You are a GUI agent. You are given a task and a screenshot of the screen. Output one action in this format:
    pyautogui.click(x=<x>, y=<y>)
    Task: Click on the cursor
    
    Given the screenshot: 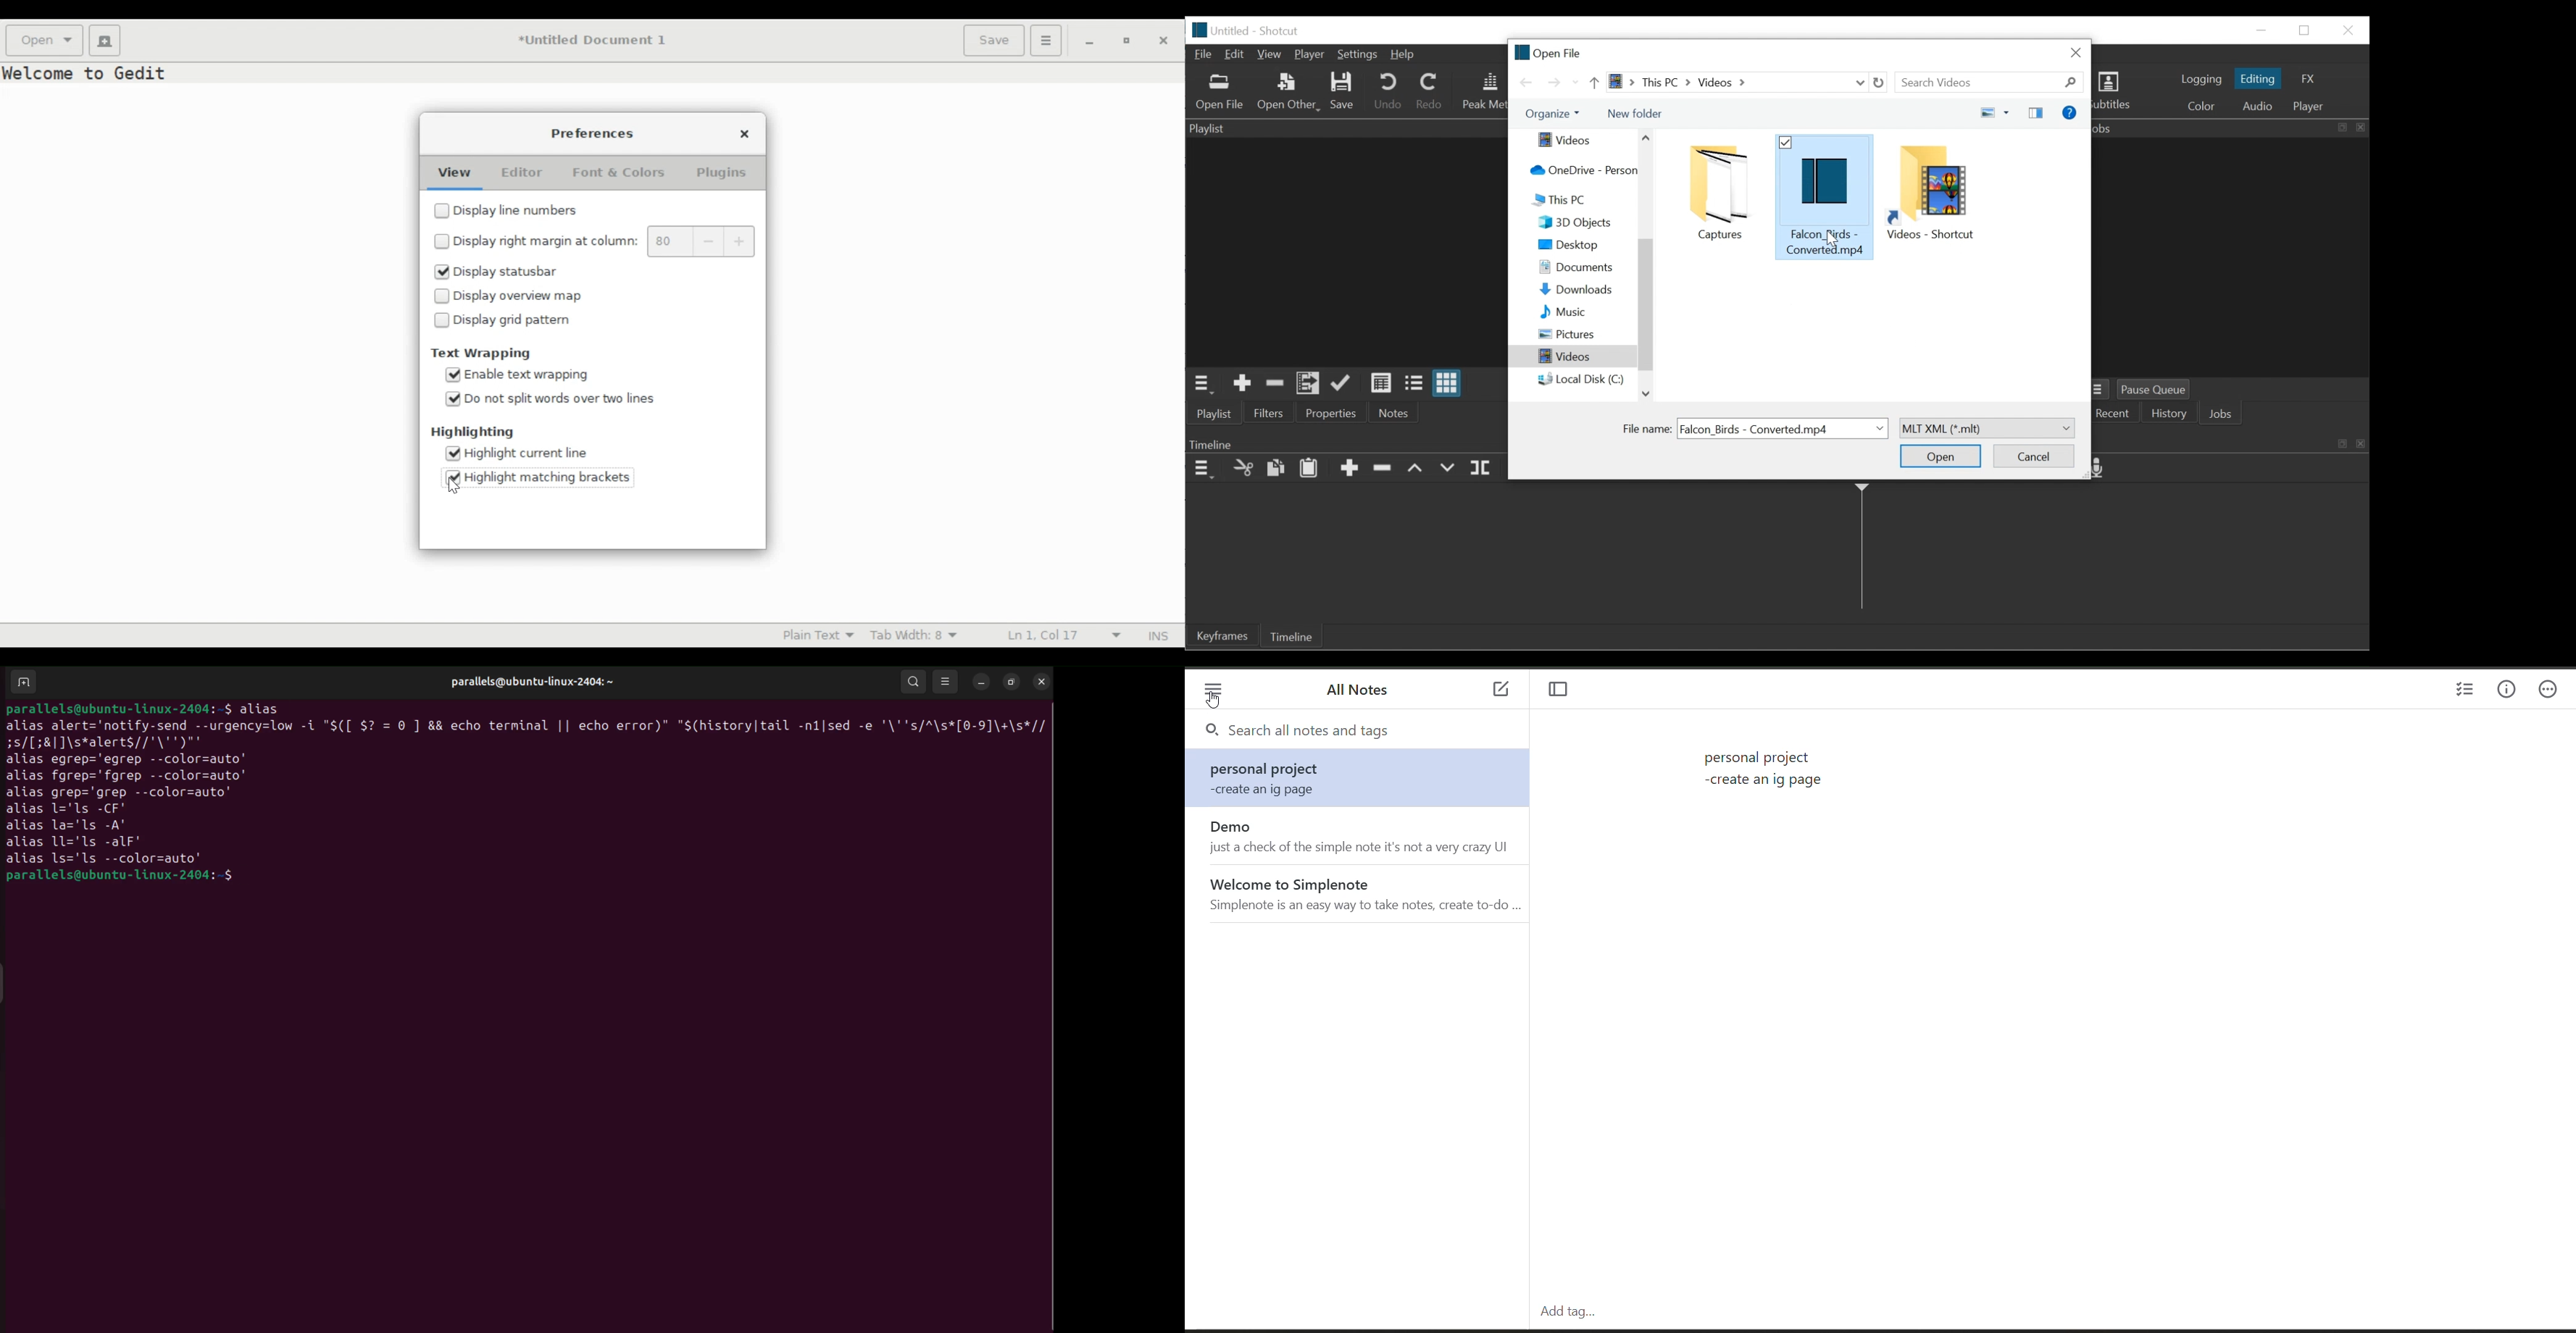 What is the action you would take?
    pyautogui.click(x=454, y=486)
    